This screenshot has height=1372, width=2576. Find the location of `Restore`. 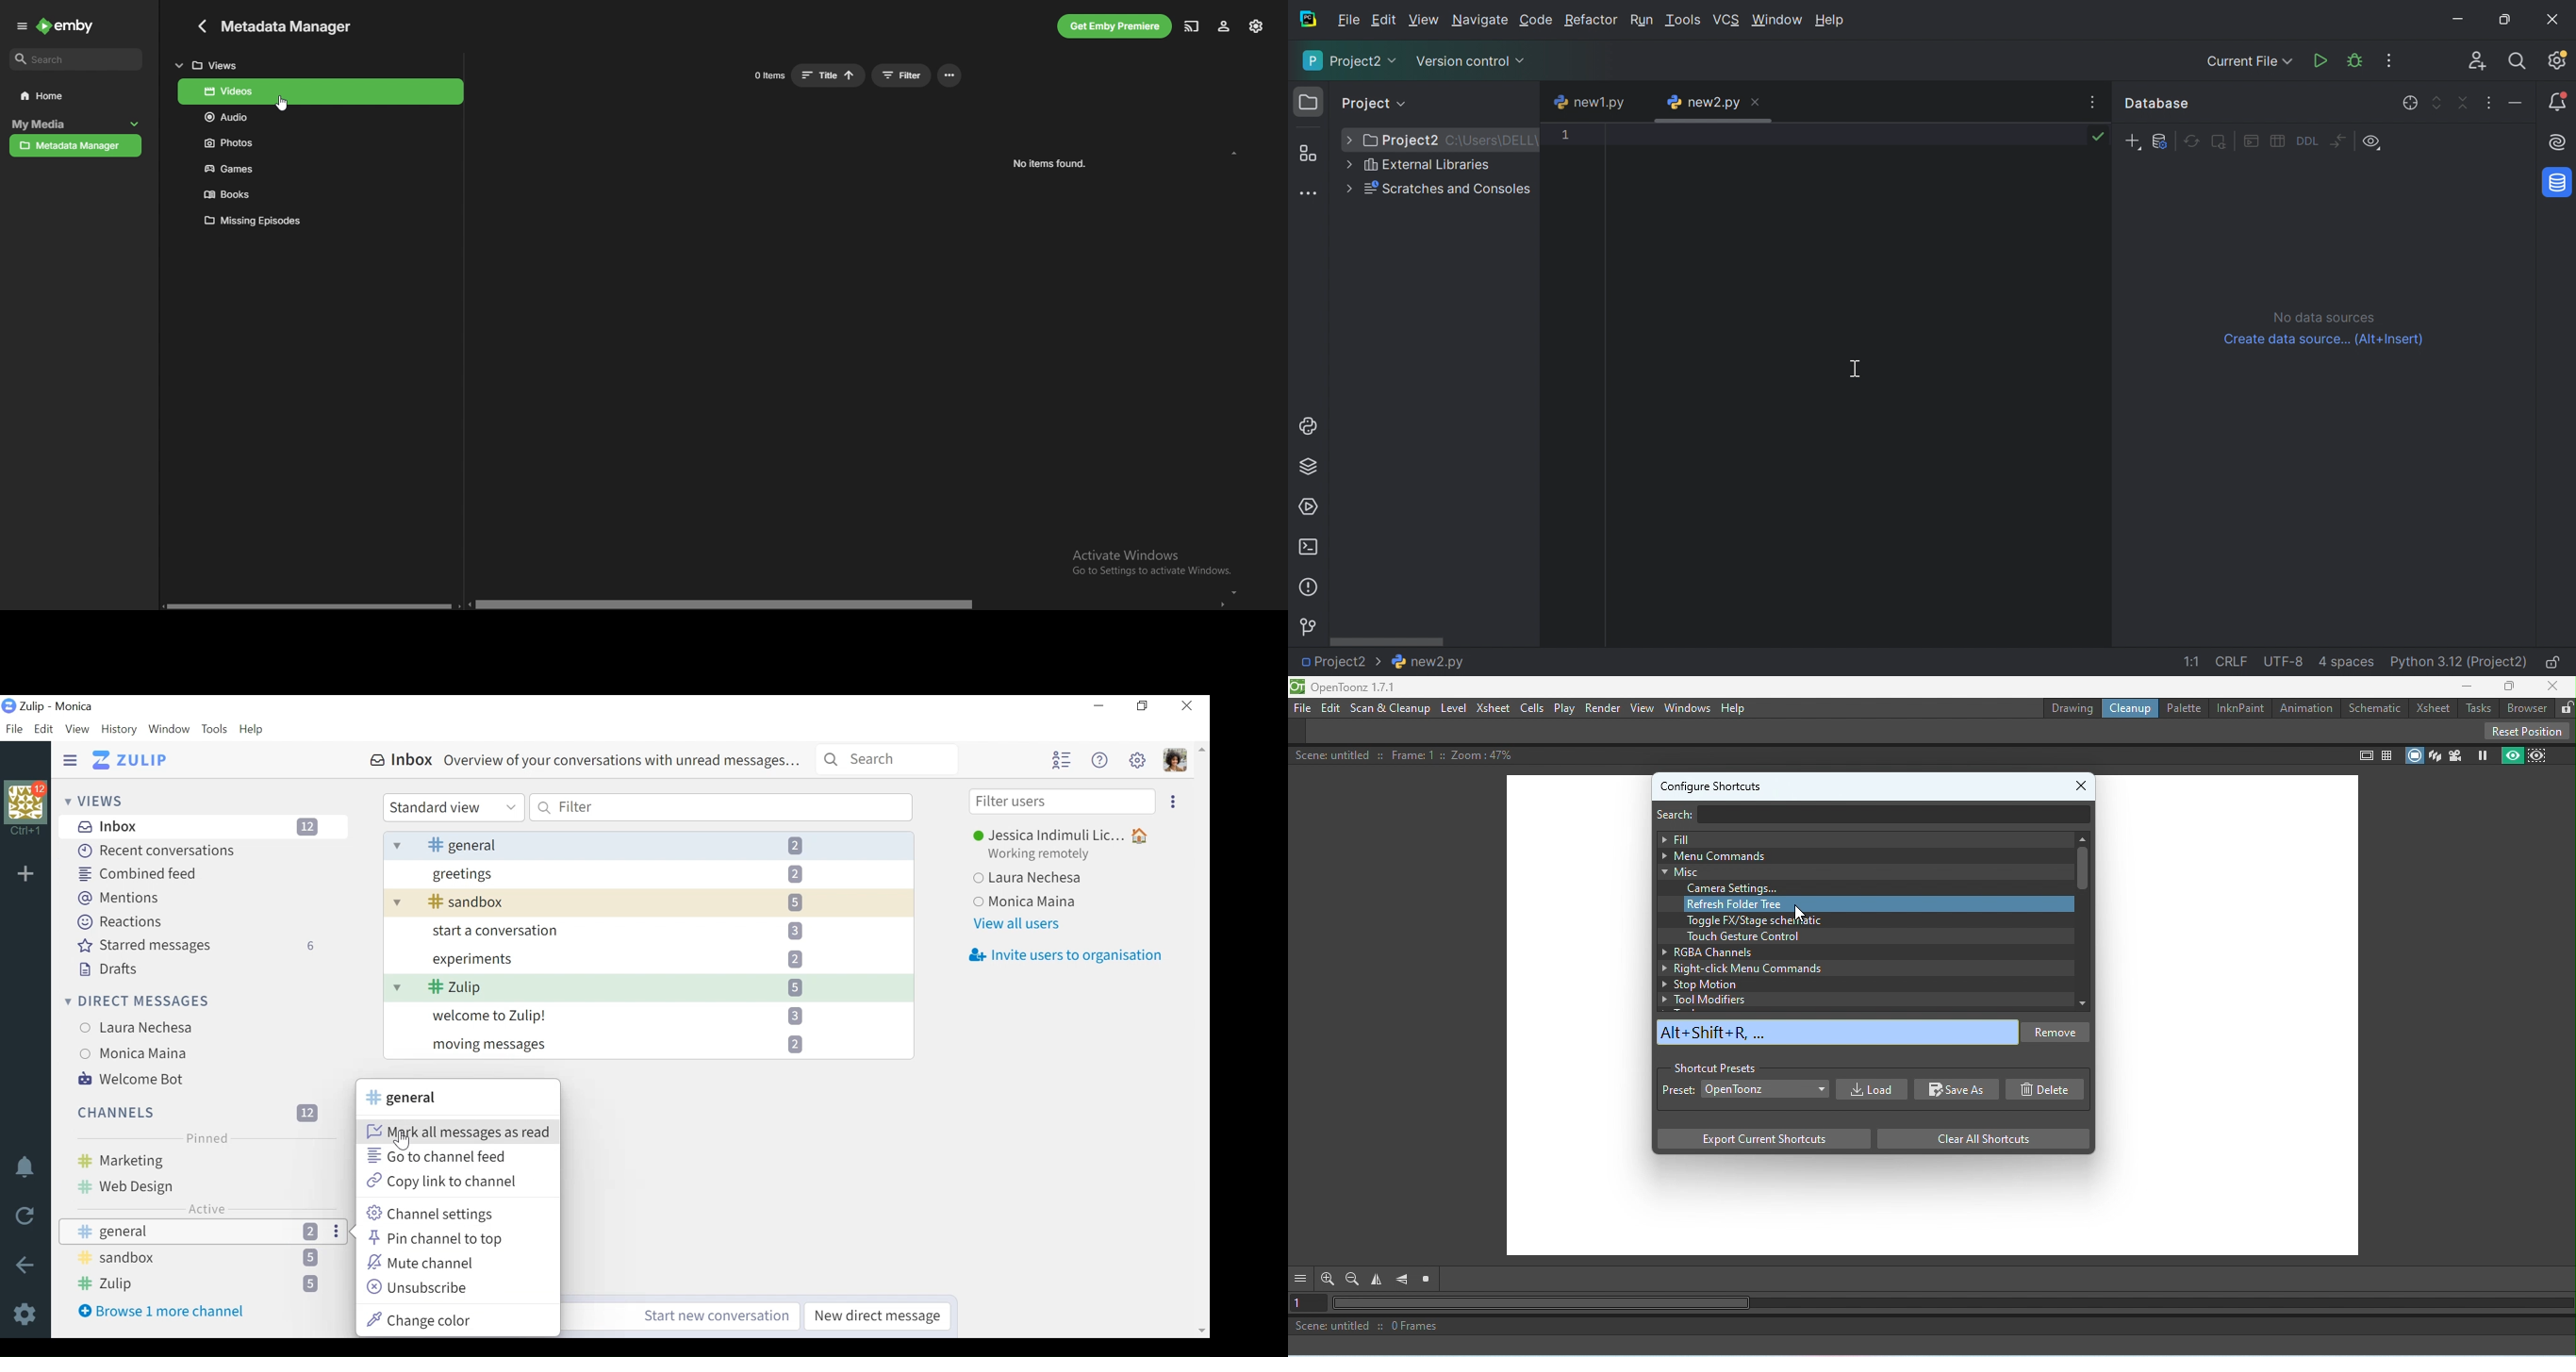

Restore is located at coordinates (1142, 706).